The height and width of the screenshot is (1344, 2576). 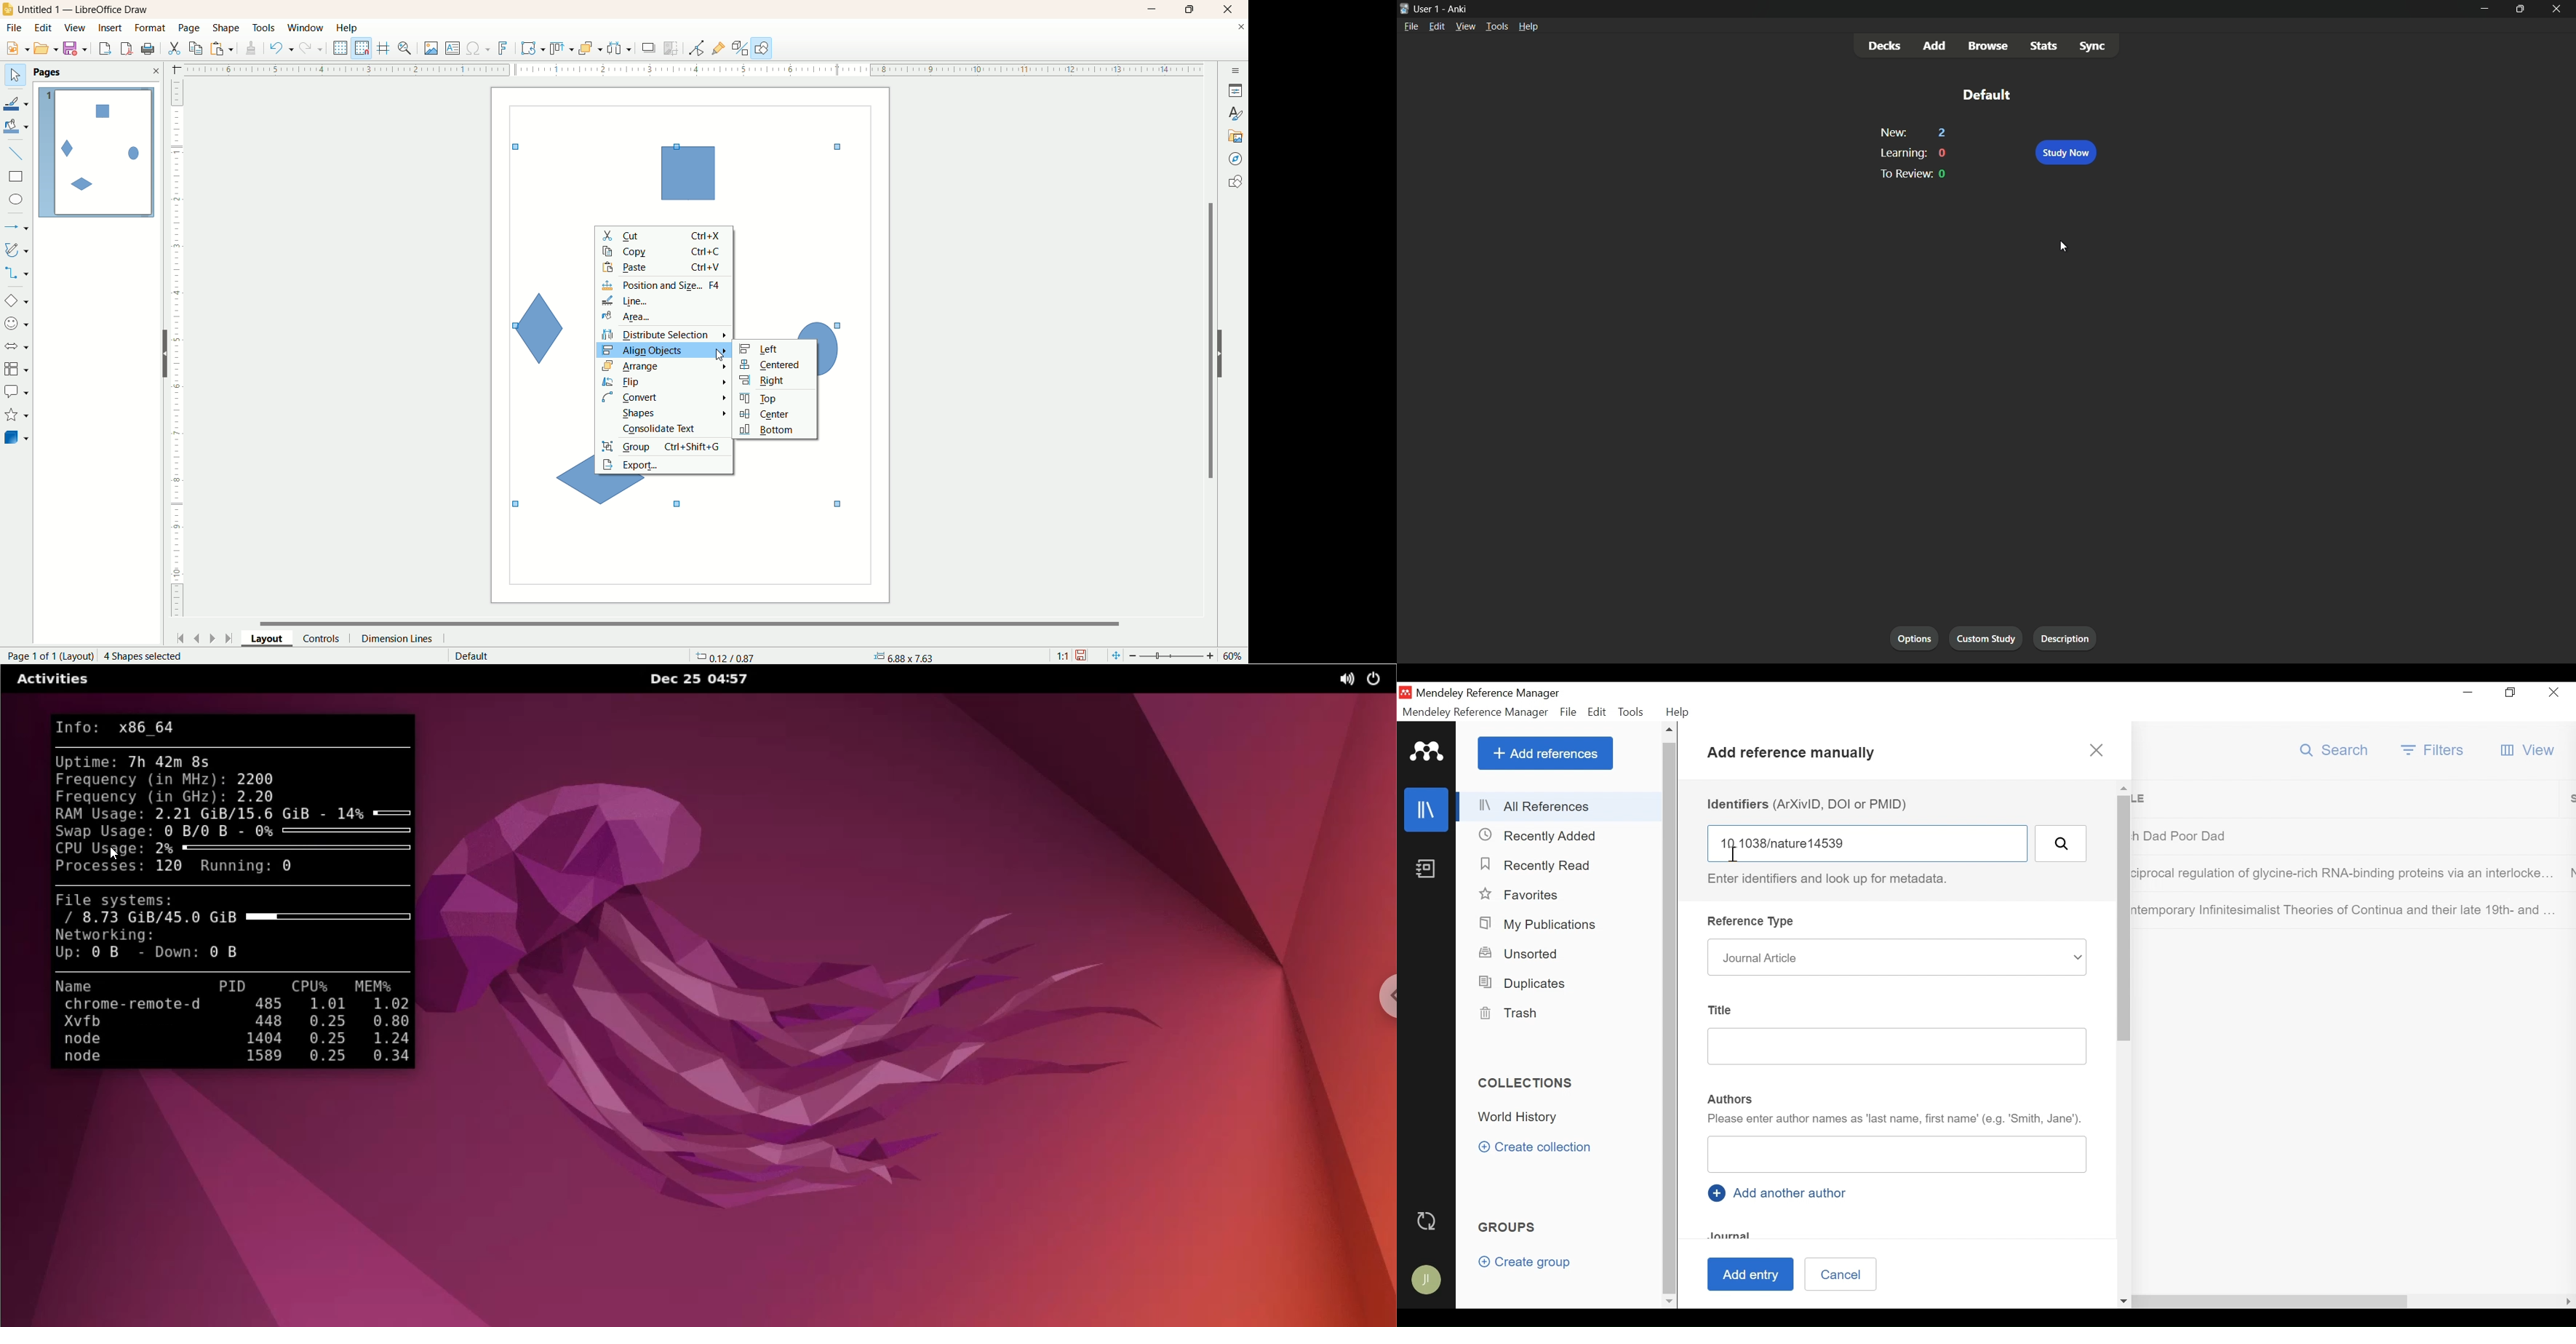 I want to click on special character, so click(x=479, y=49).